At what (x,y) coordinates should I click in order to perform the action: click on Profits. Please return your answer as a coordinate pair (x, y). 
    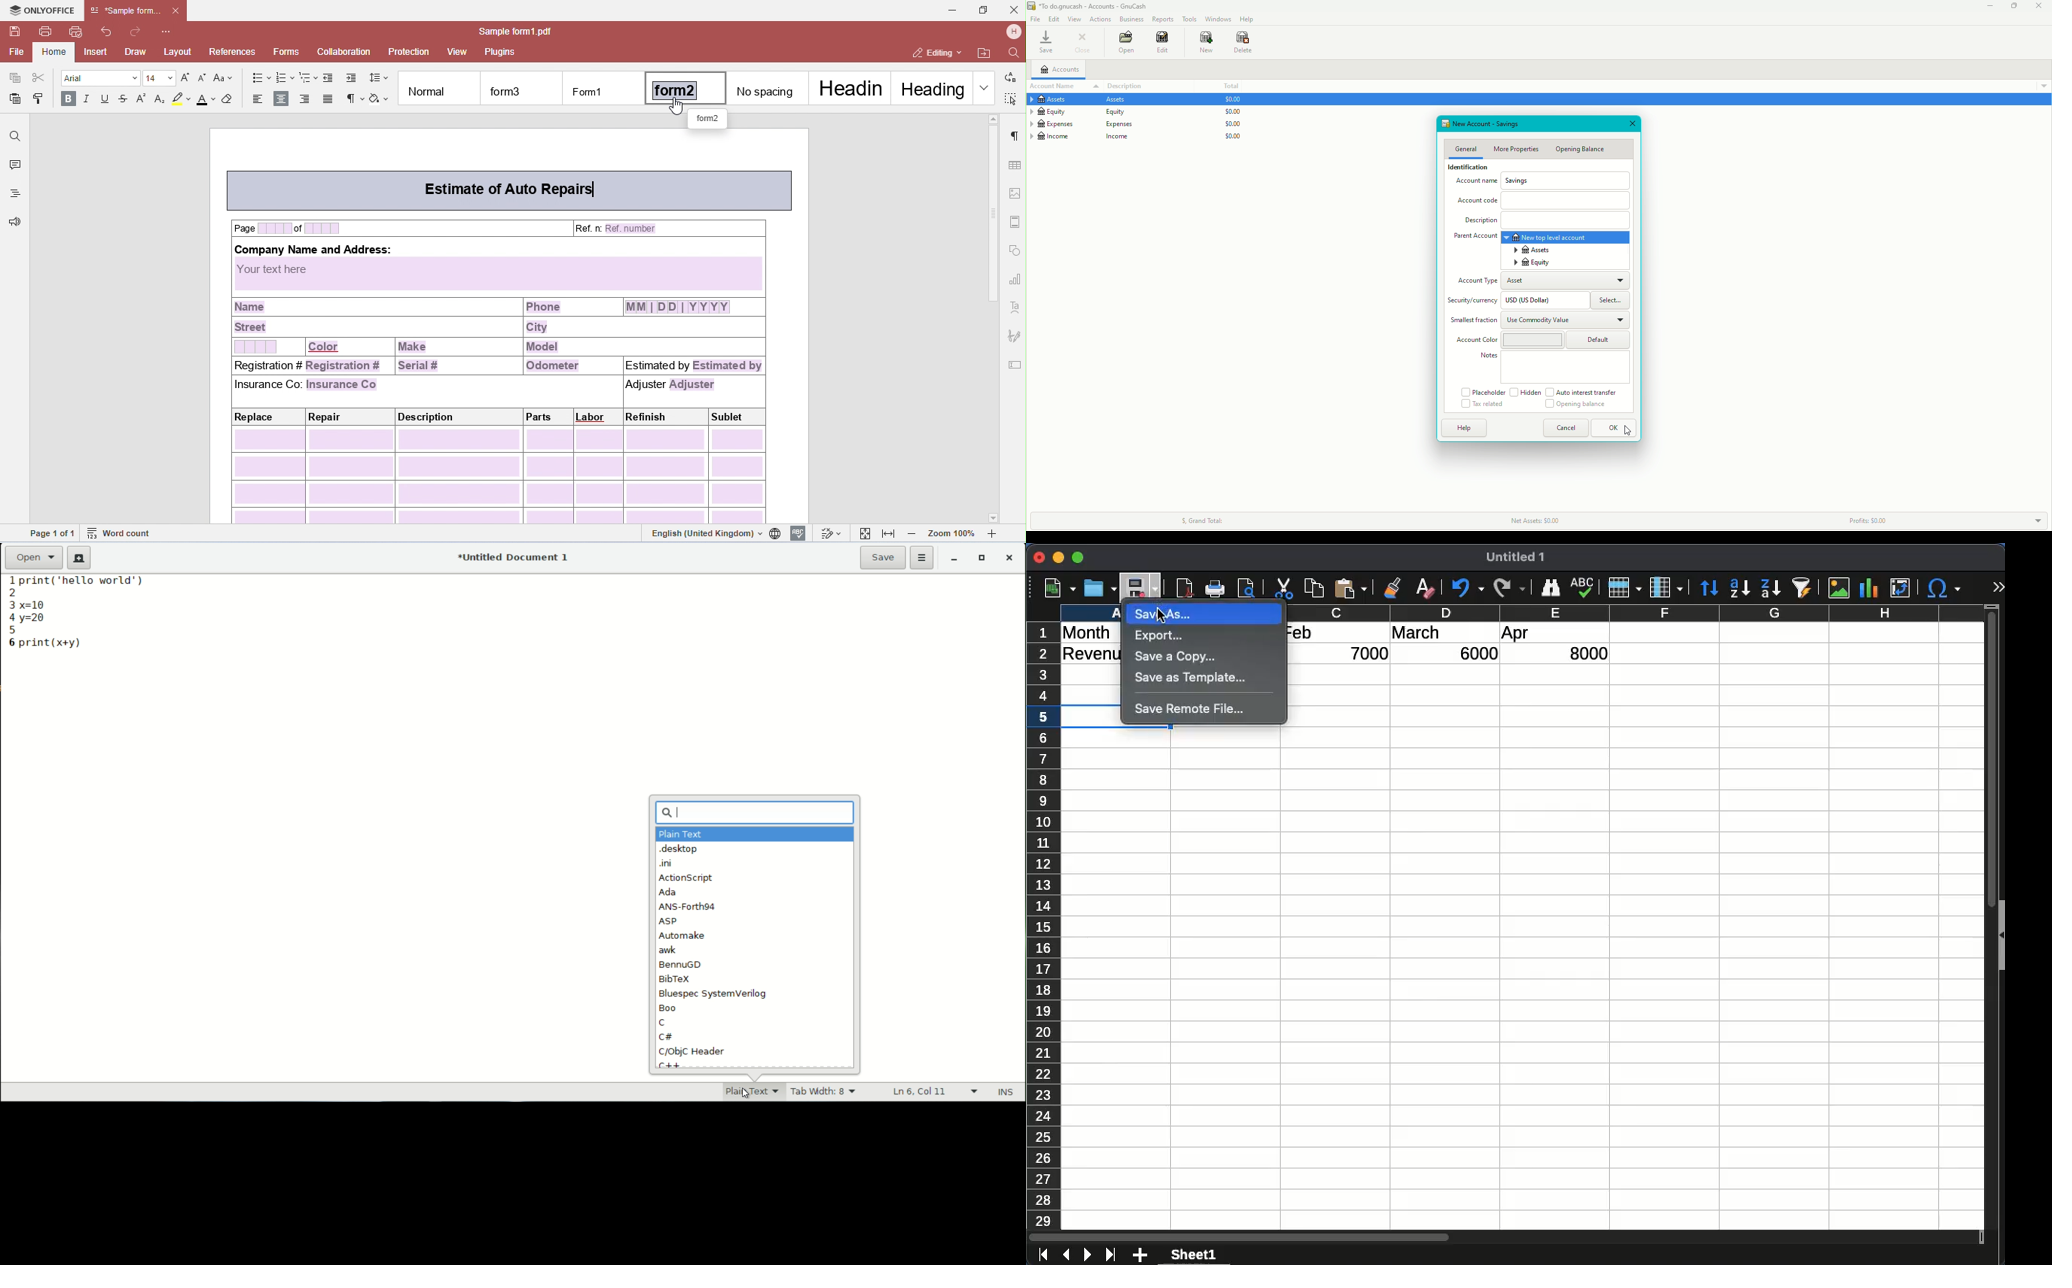
    Looking at the image, I should click on (1866, 520).